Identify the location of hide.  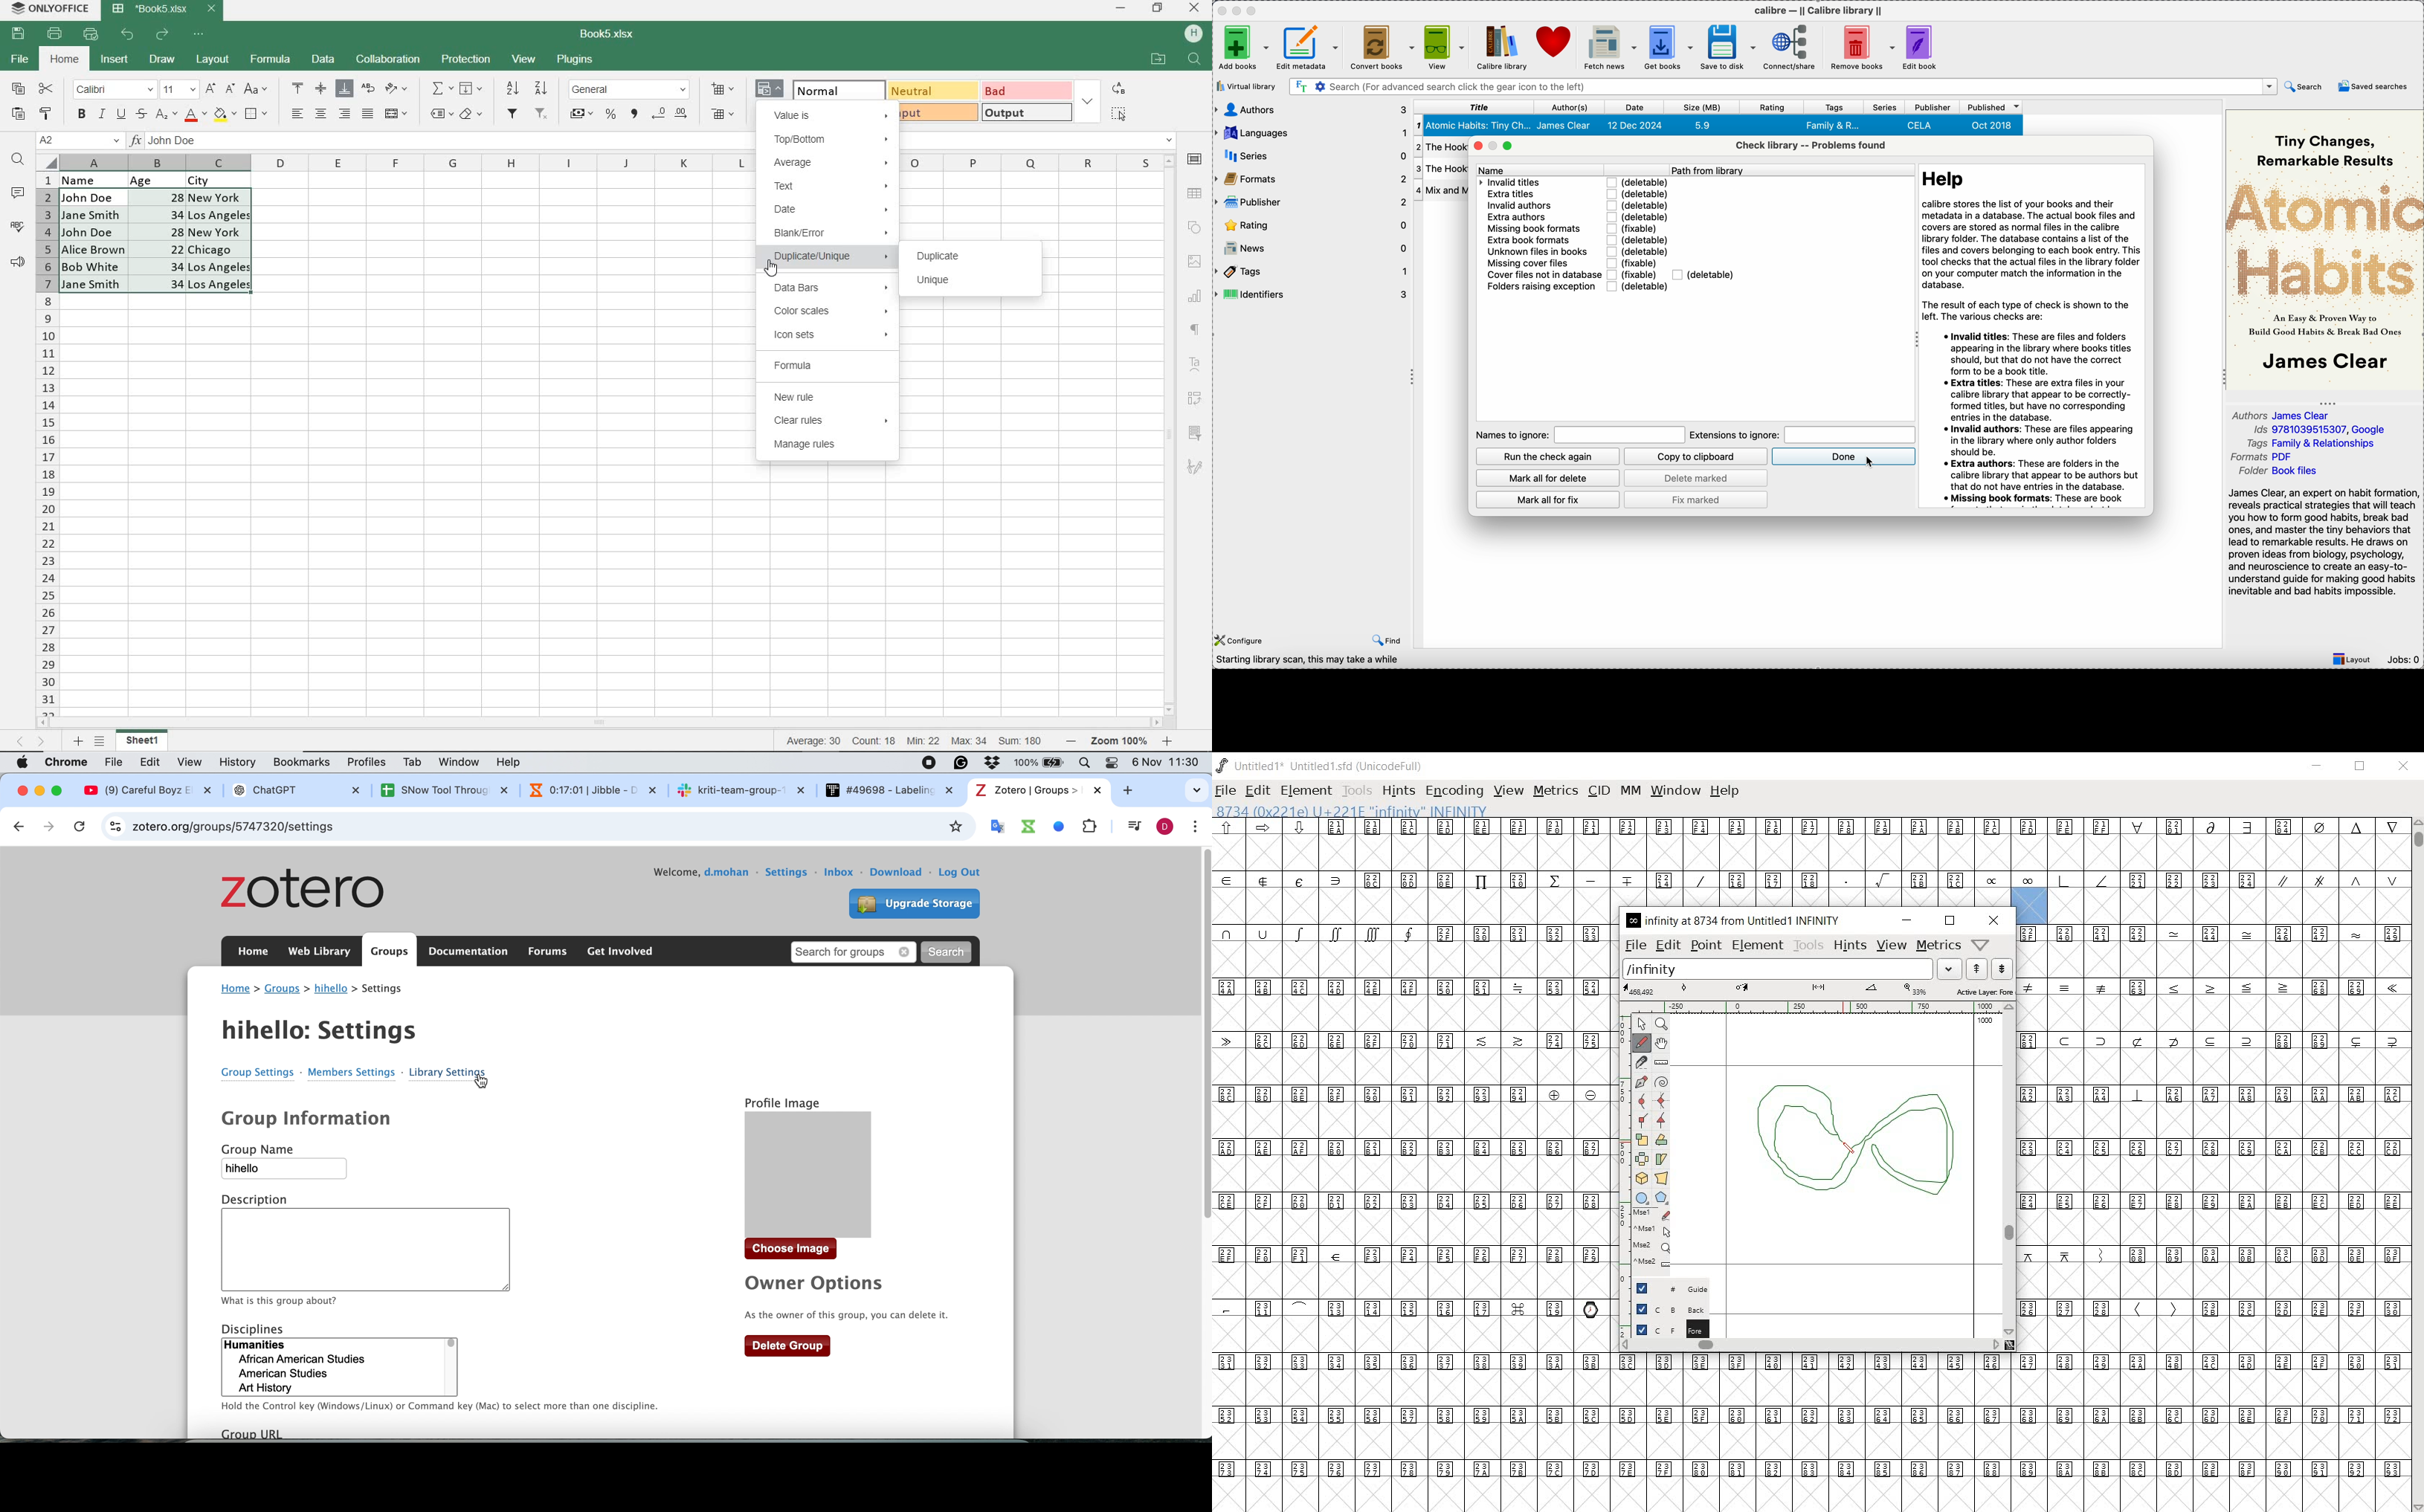
(2328, 402).